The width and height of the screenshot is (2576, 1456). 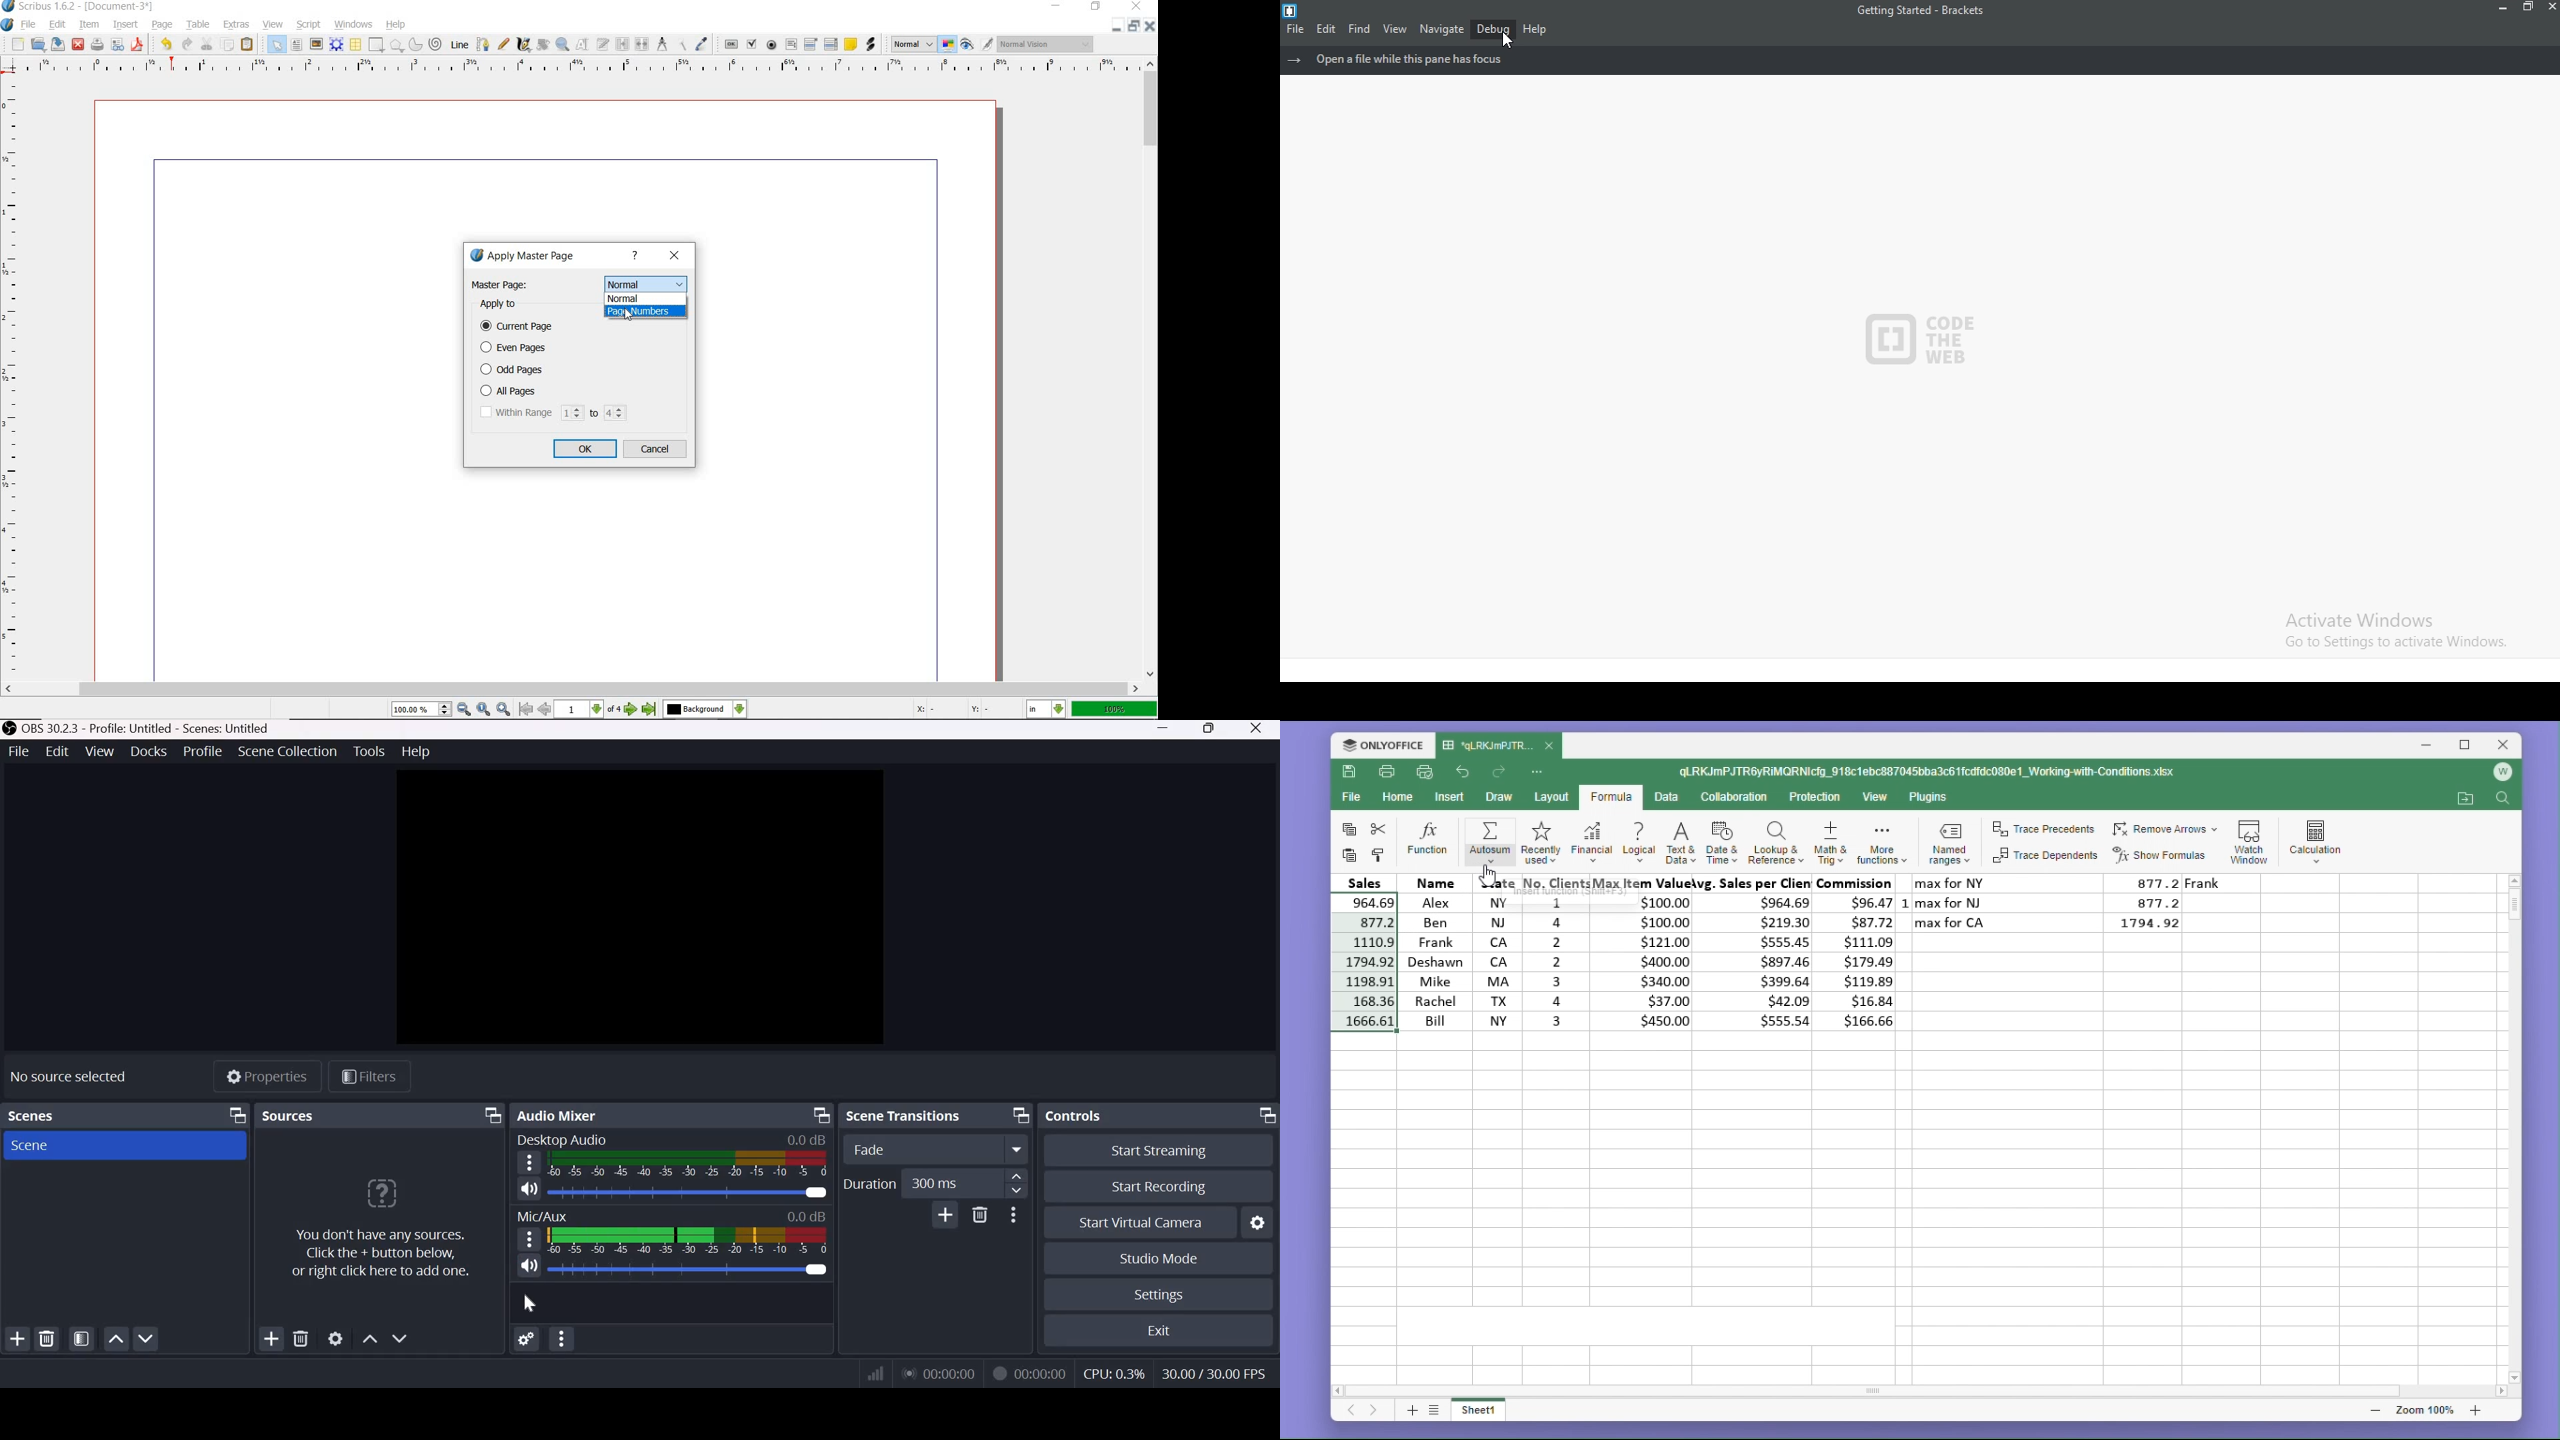 What do you see at coordinates (504, 305) in the screenshot?
I see `apply to` at bounding box center [504, 305].